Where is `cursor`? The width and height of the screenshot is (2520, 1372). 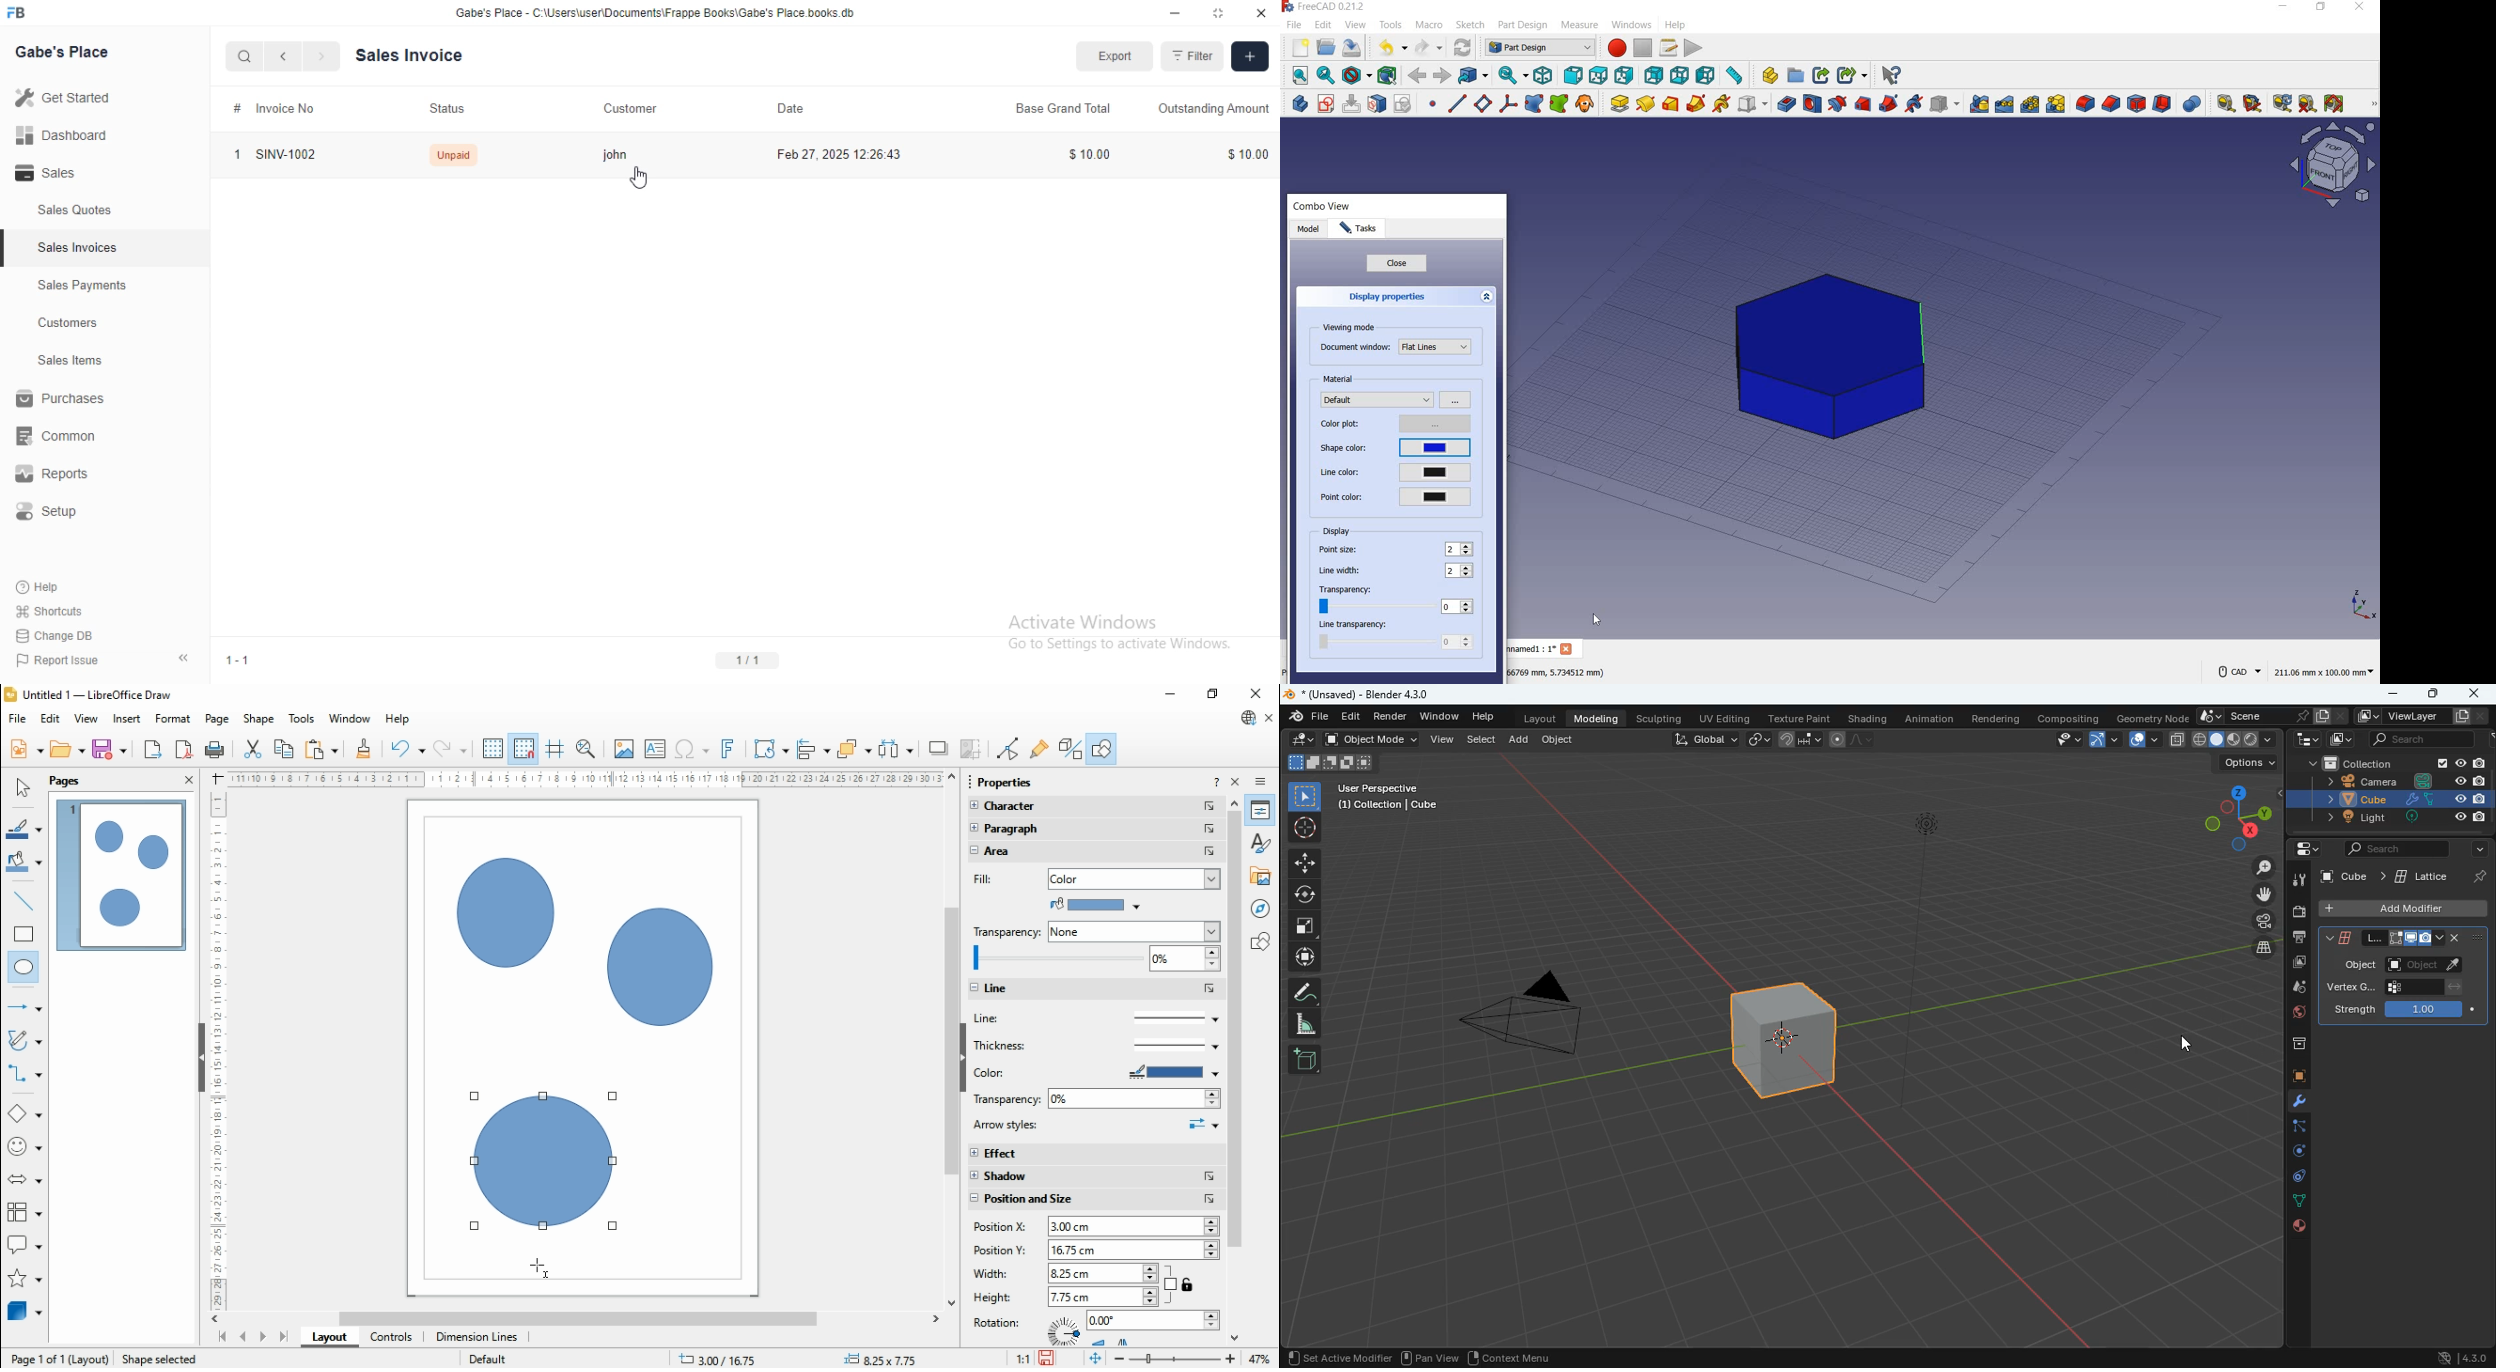 cursor is located at coordinates (638, 178).